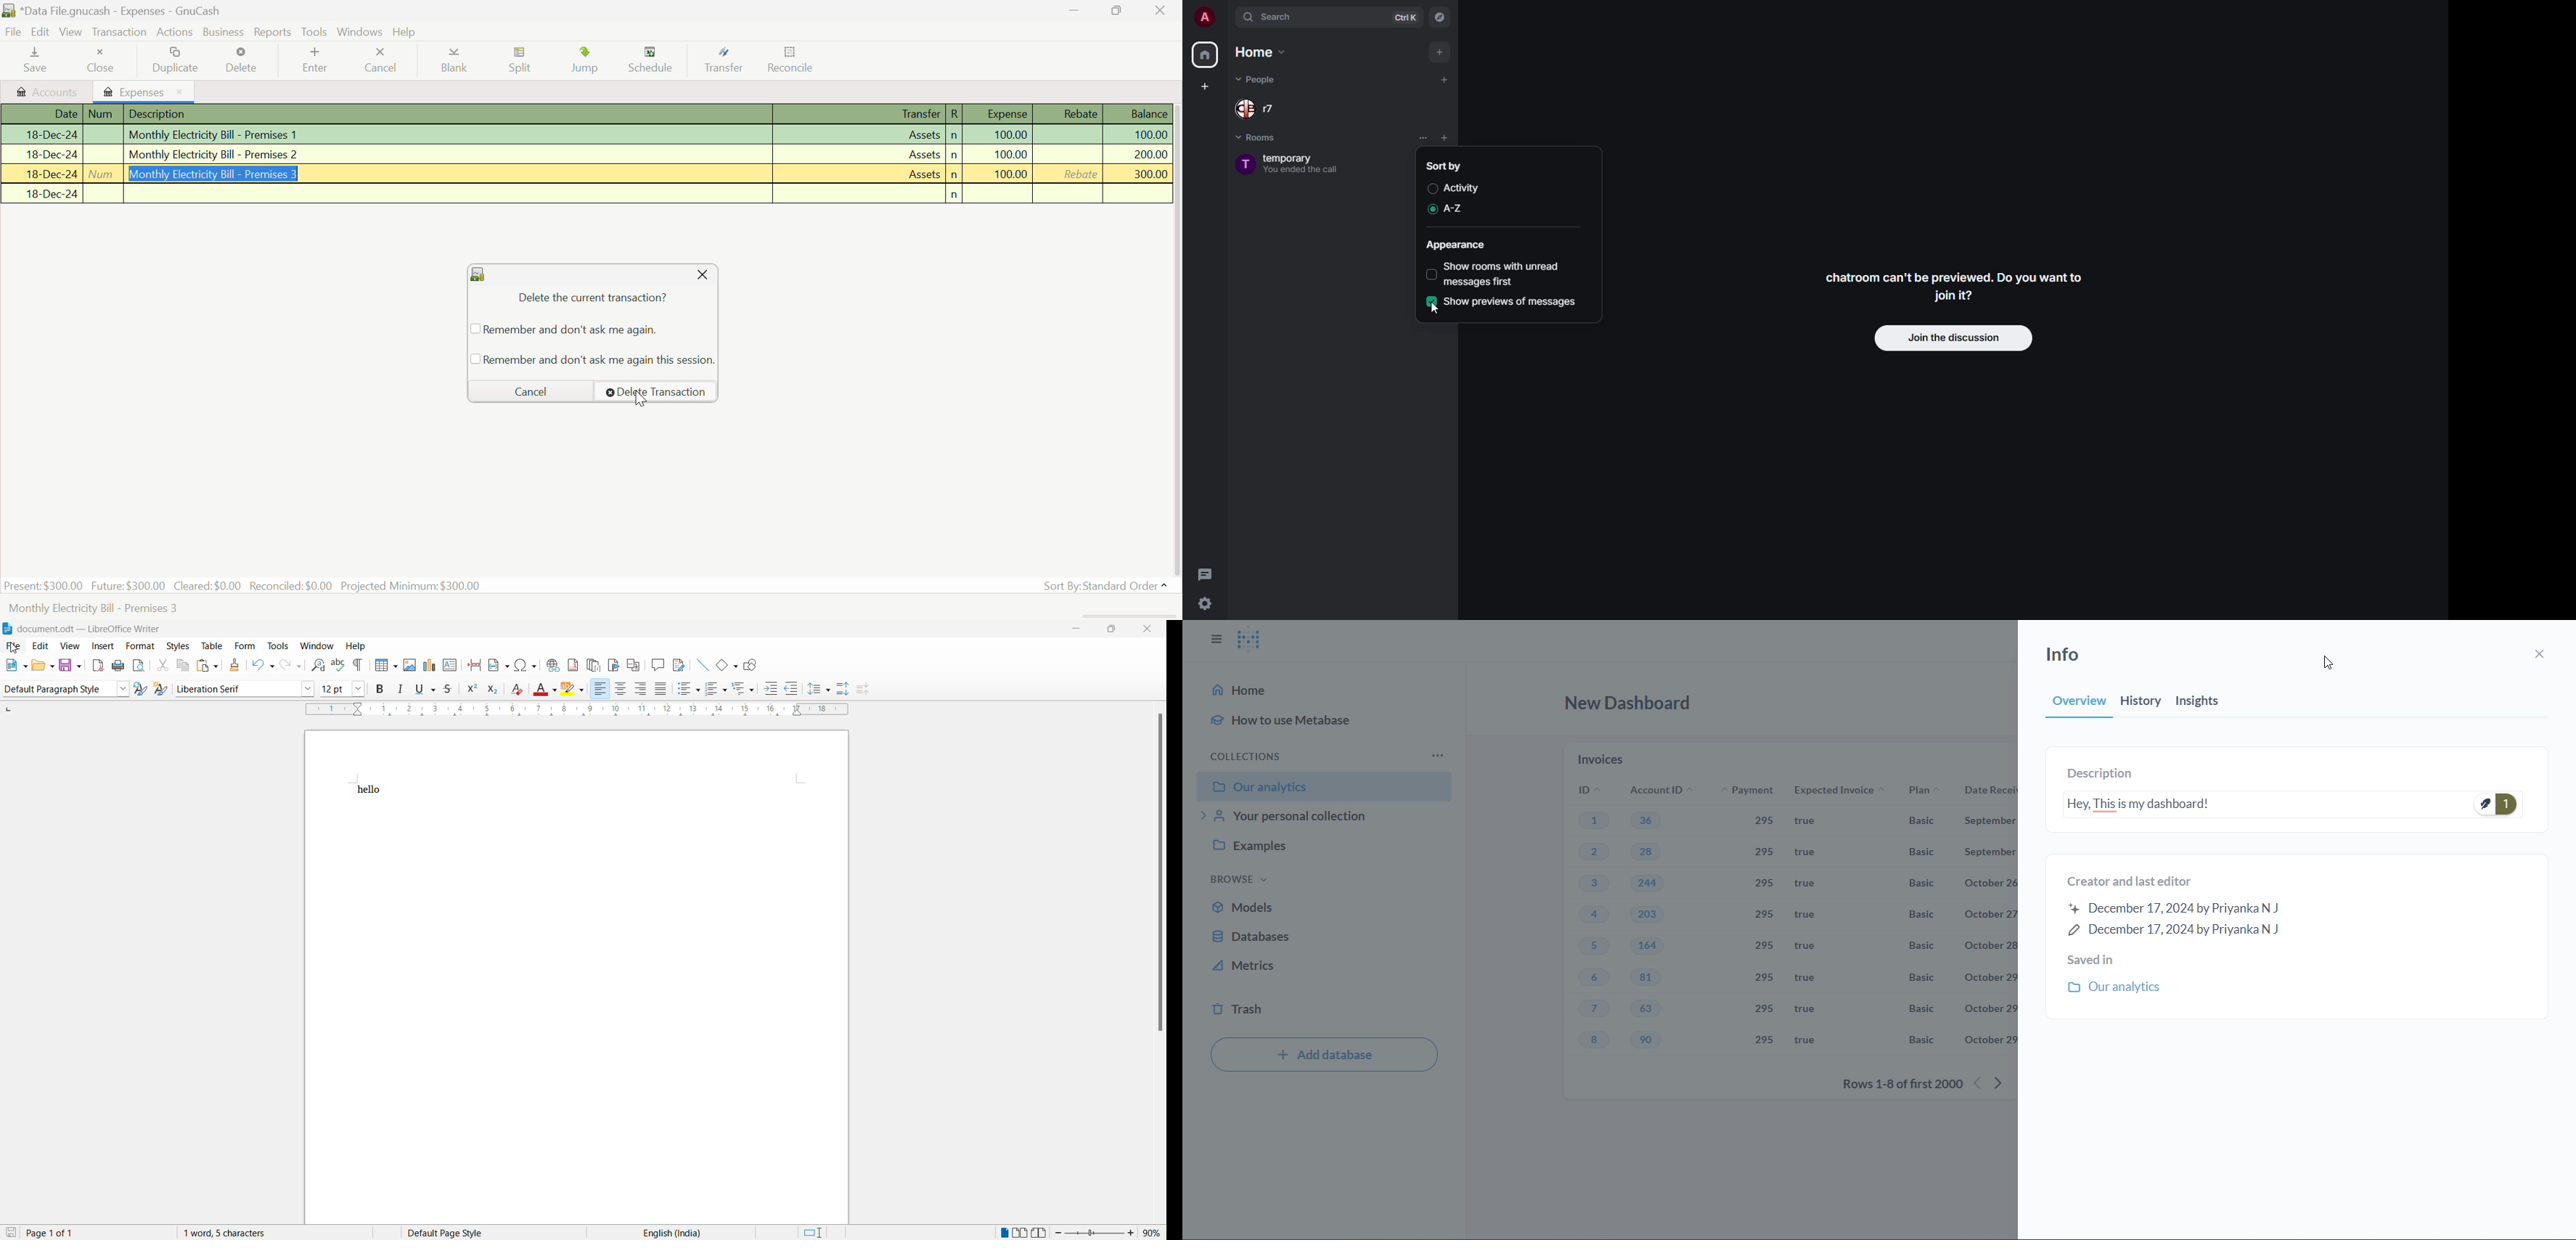 Image resolution: width=2576 pixels, height=1260 pixels. I want to click on ctrl K, so click(1406, 17).